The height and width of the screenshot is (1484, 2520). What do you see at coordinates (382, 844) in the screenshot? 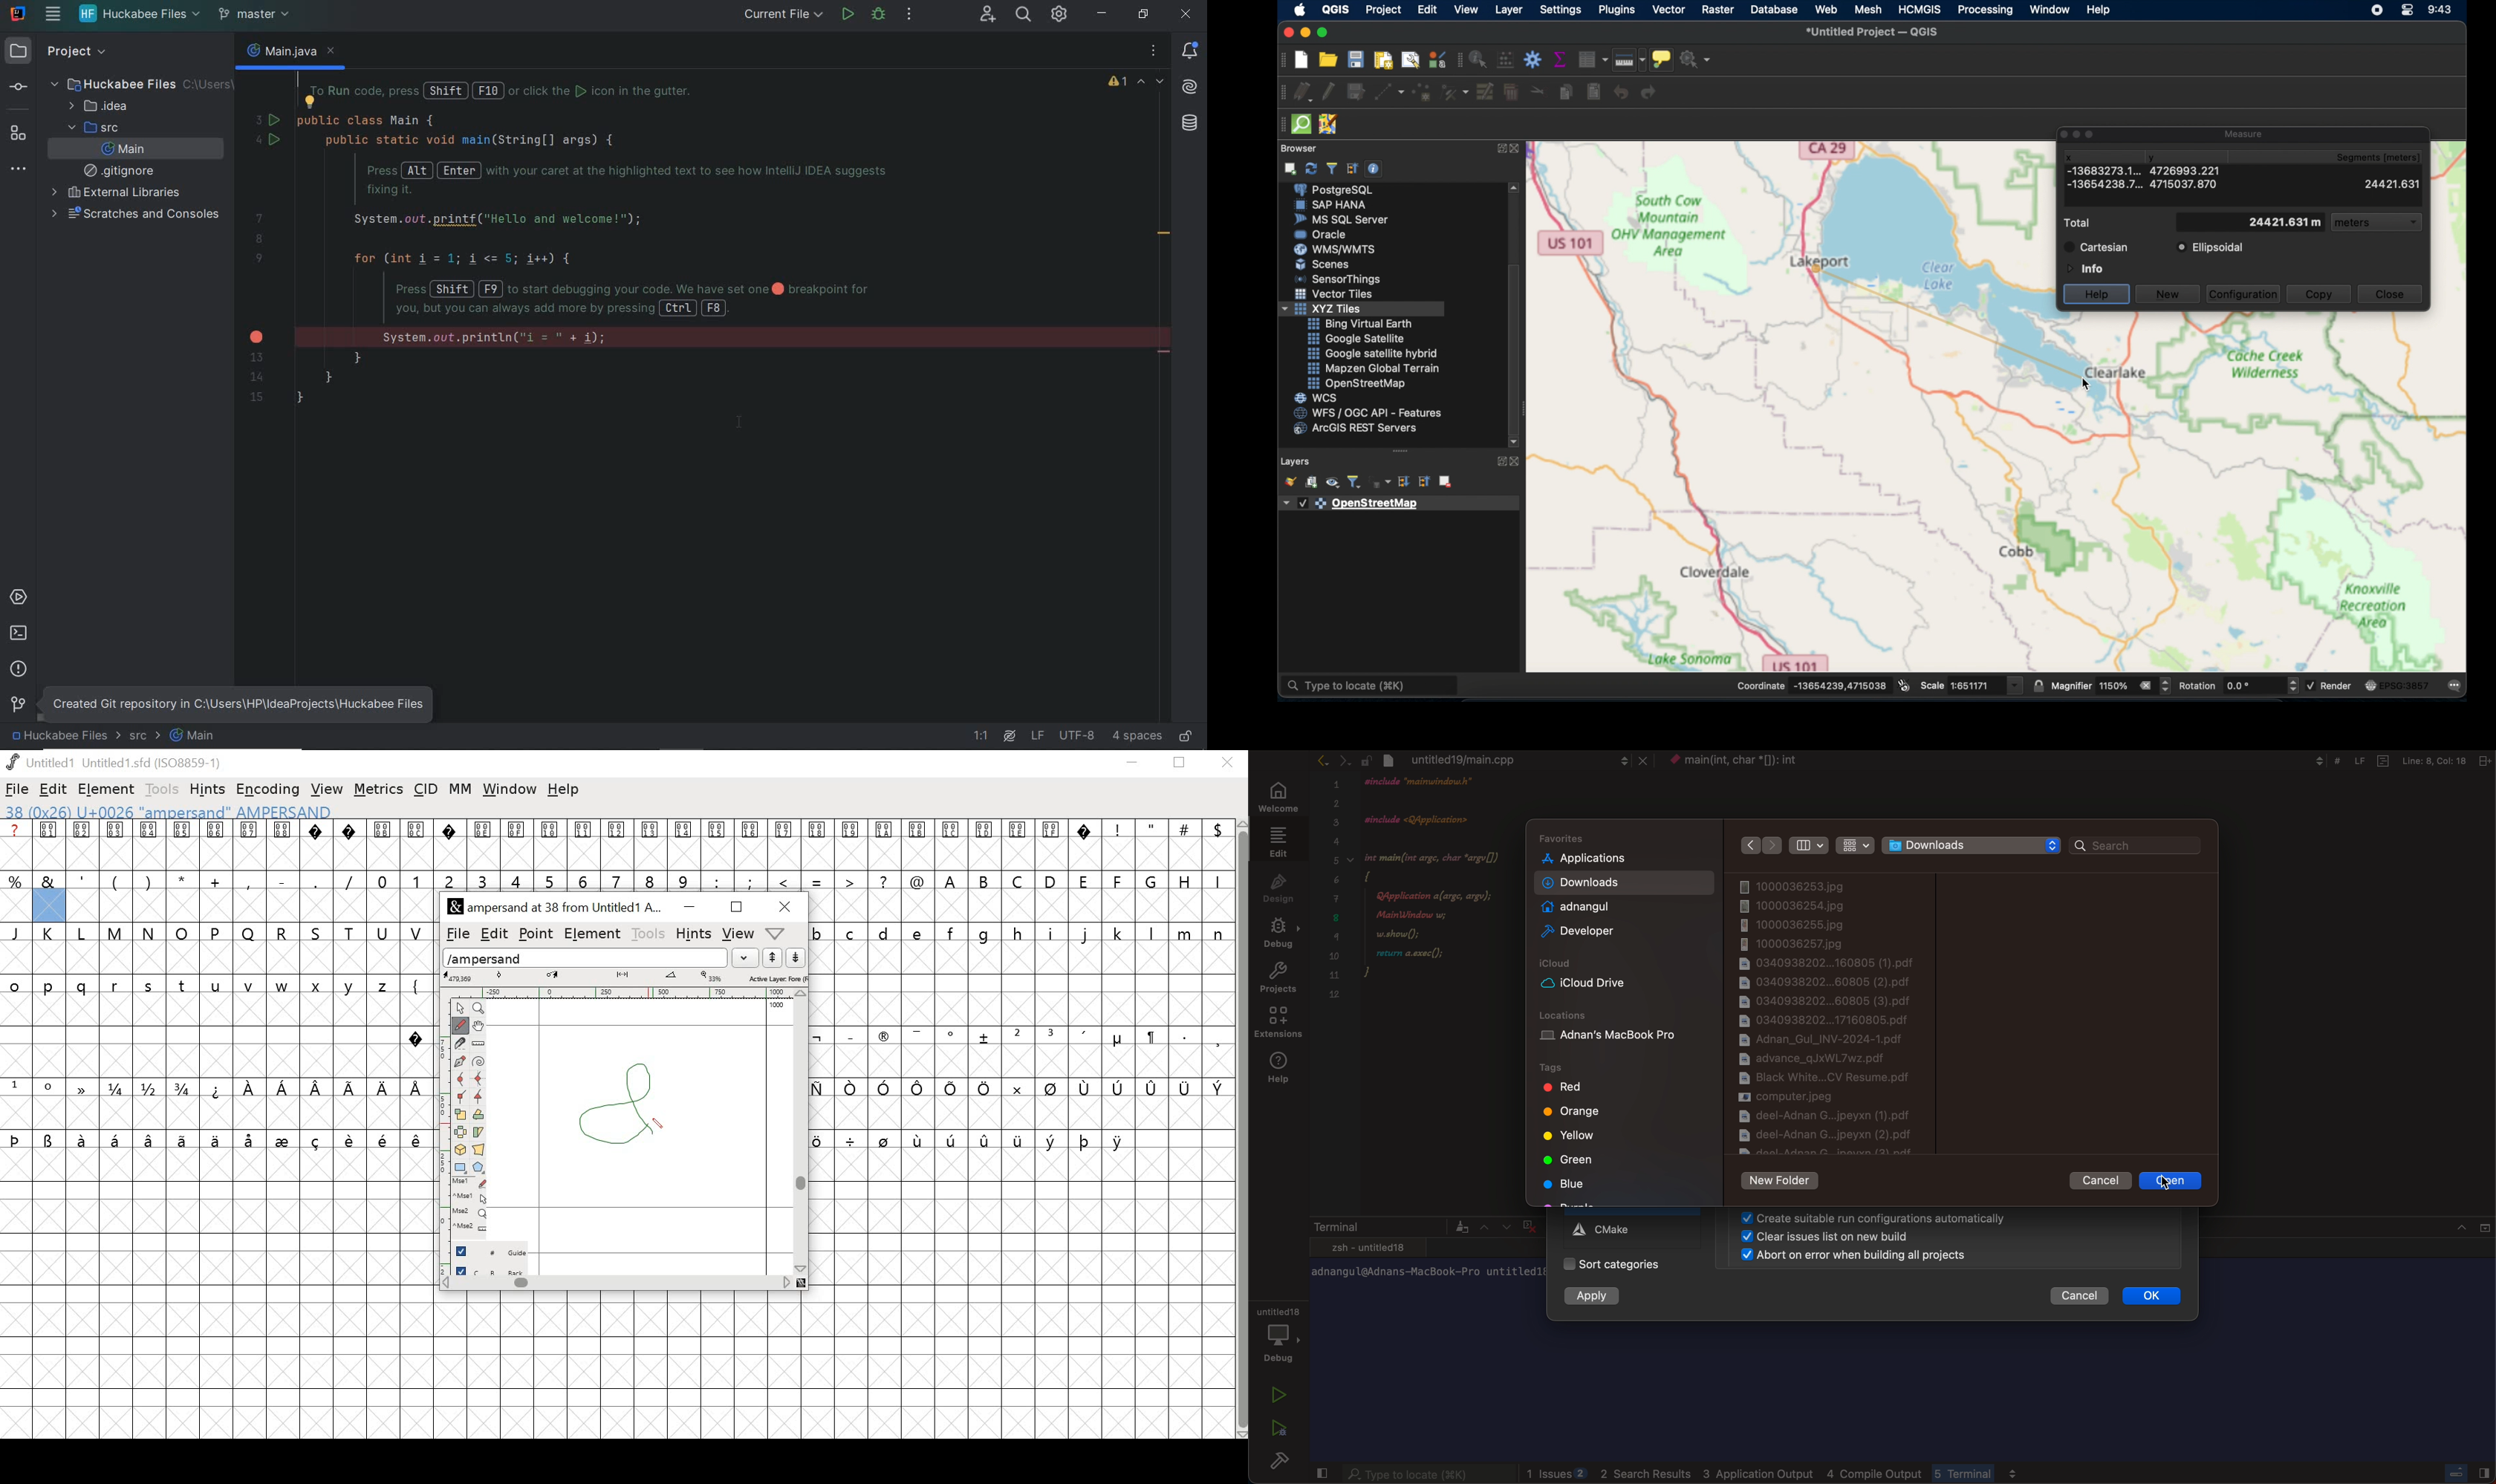
I see `000B` at bounding box center [382, 844].